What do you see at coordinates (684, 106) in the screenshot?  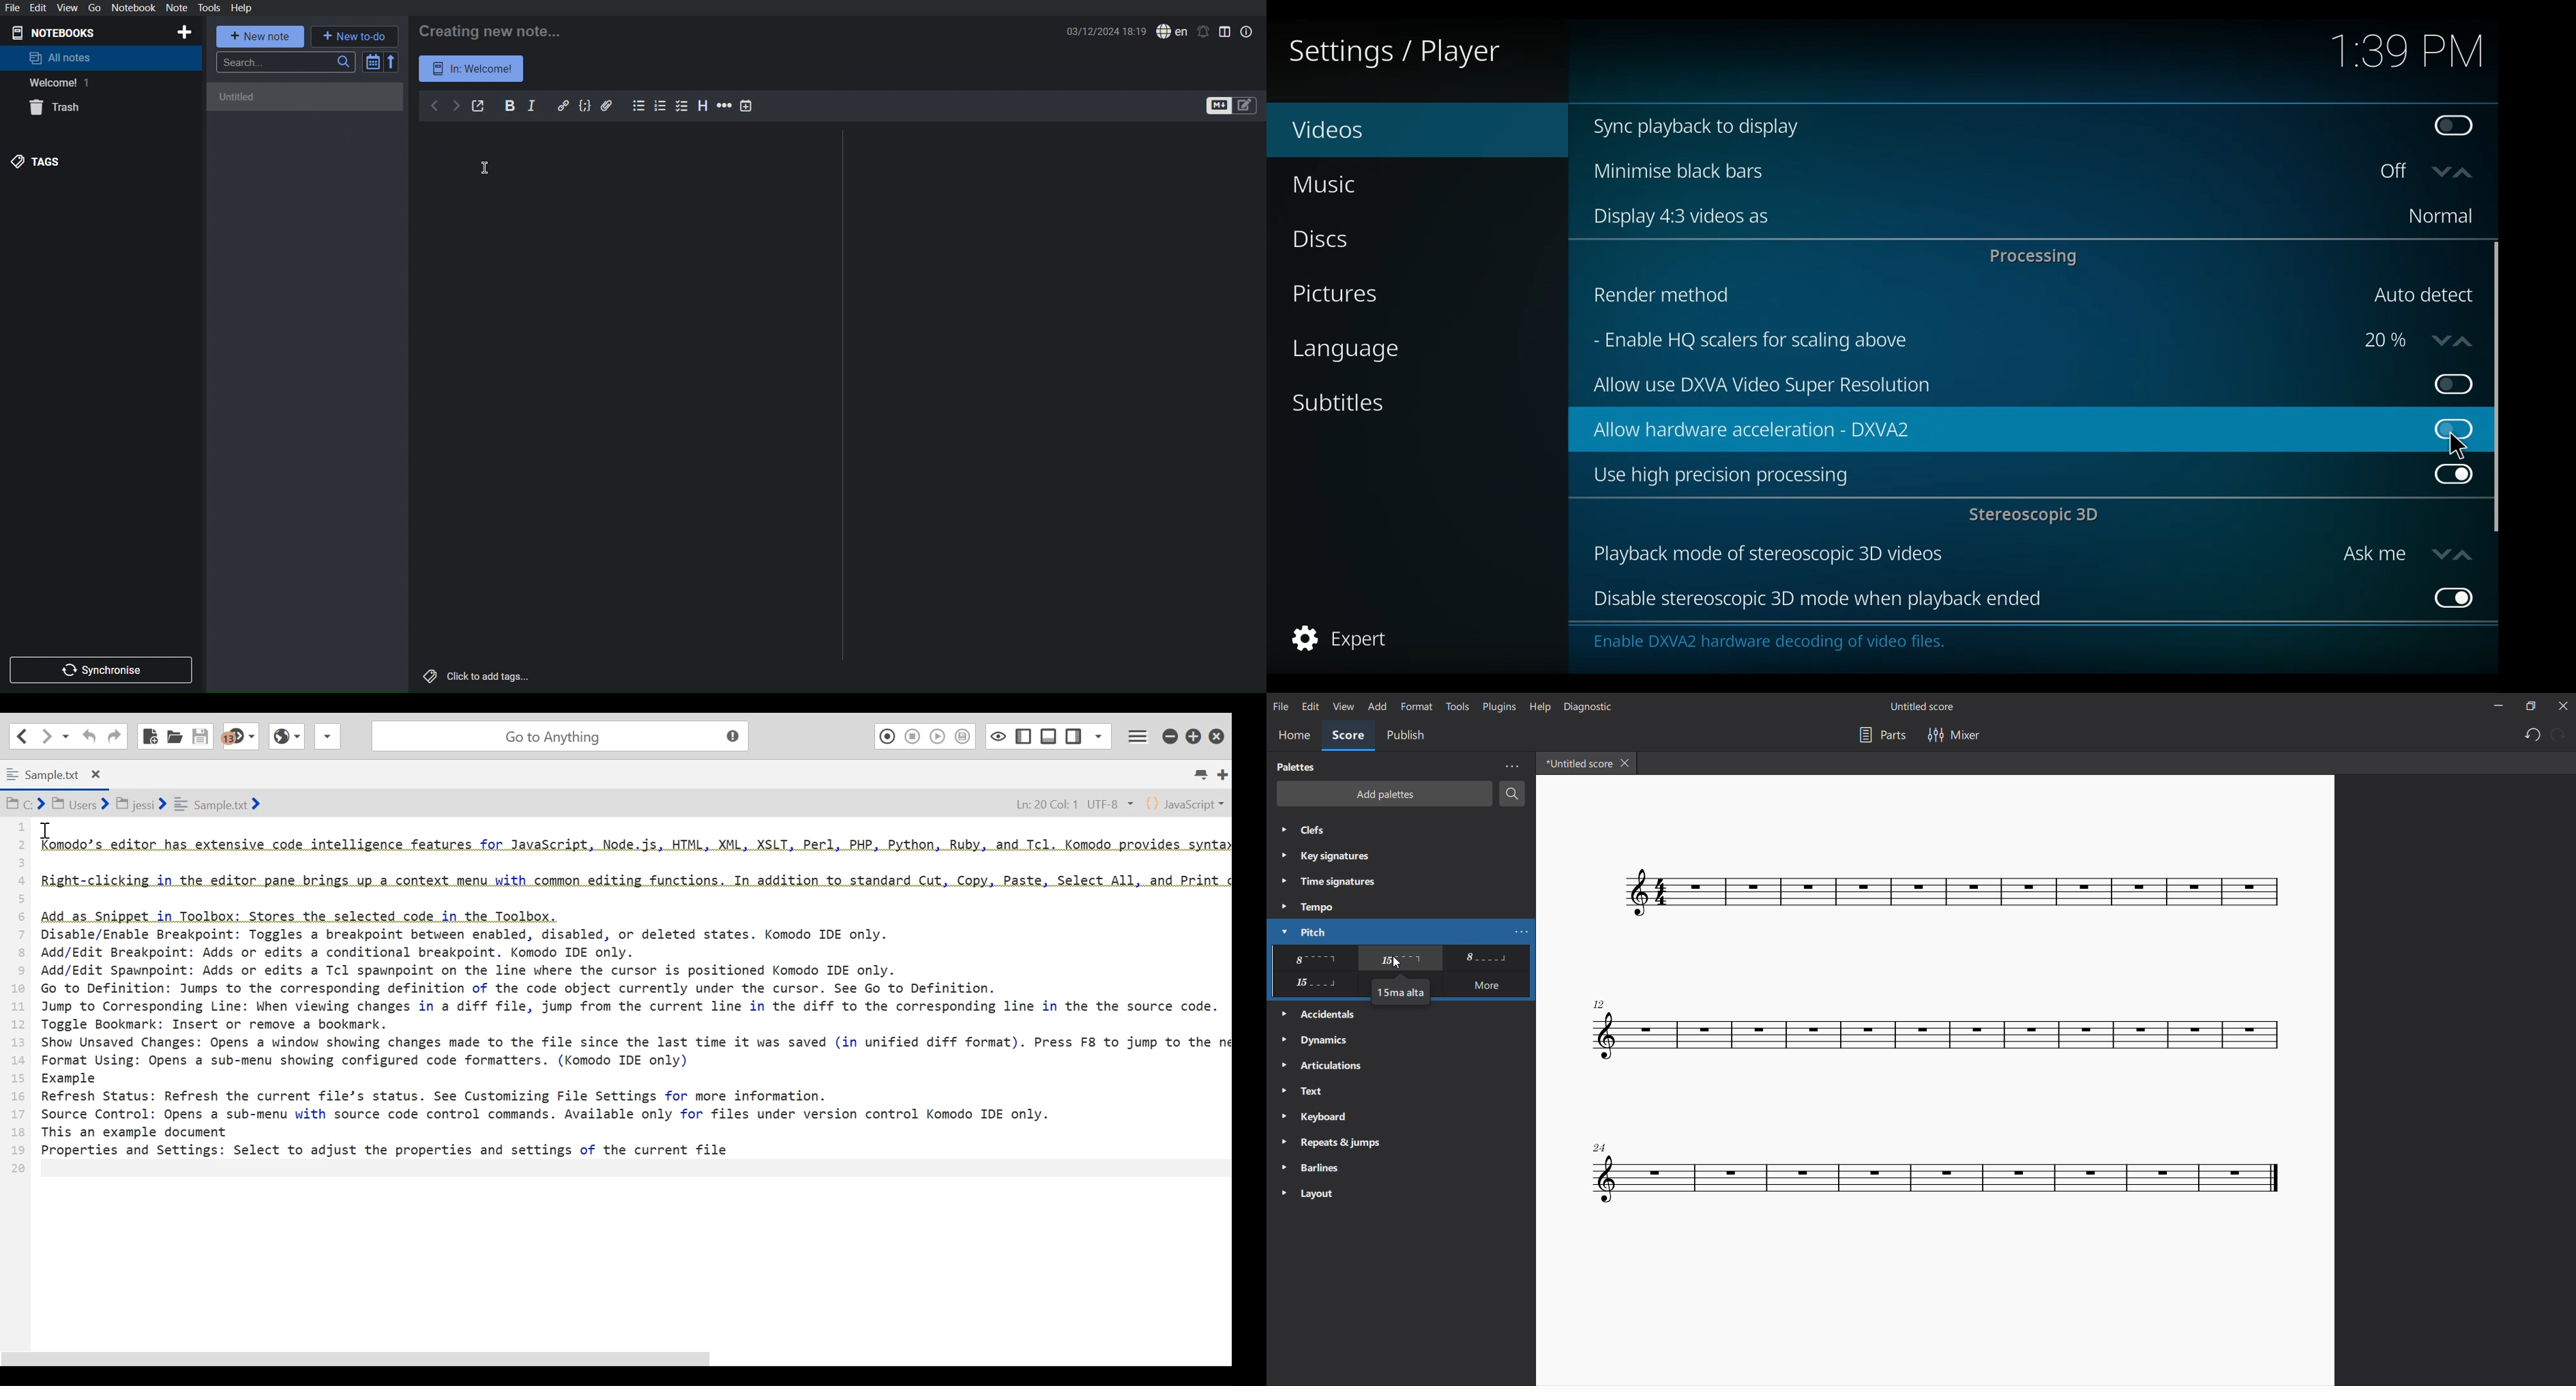 I see `Checklist` at bounding box center [684, 106].